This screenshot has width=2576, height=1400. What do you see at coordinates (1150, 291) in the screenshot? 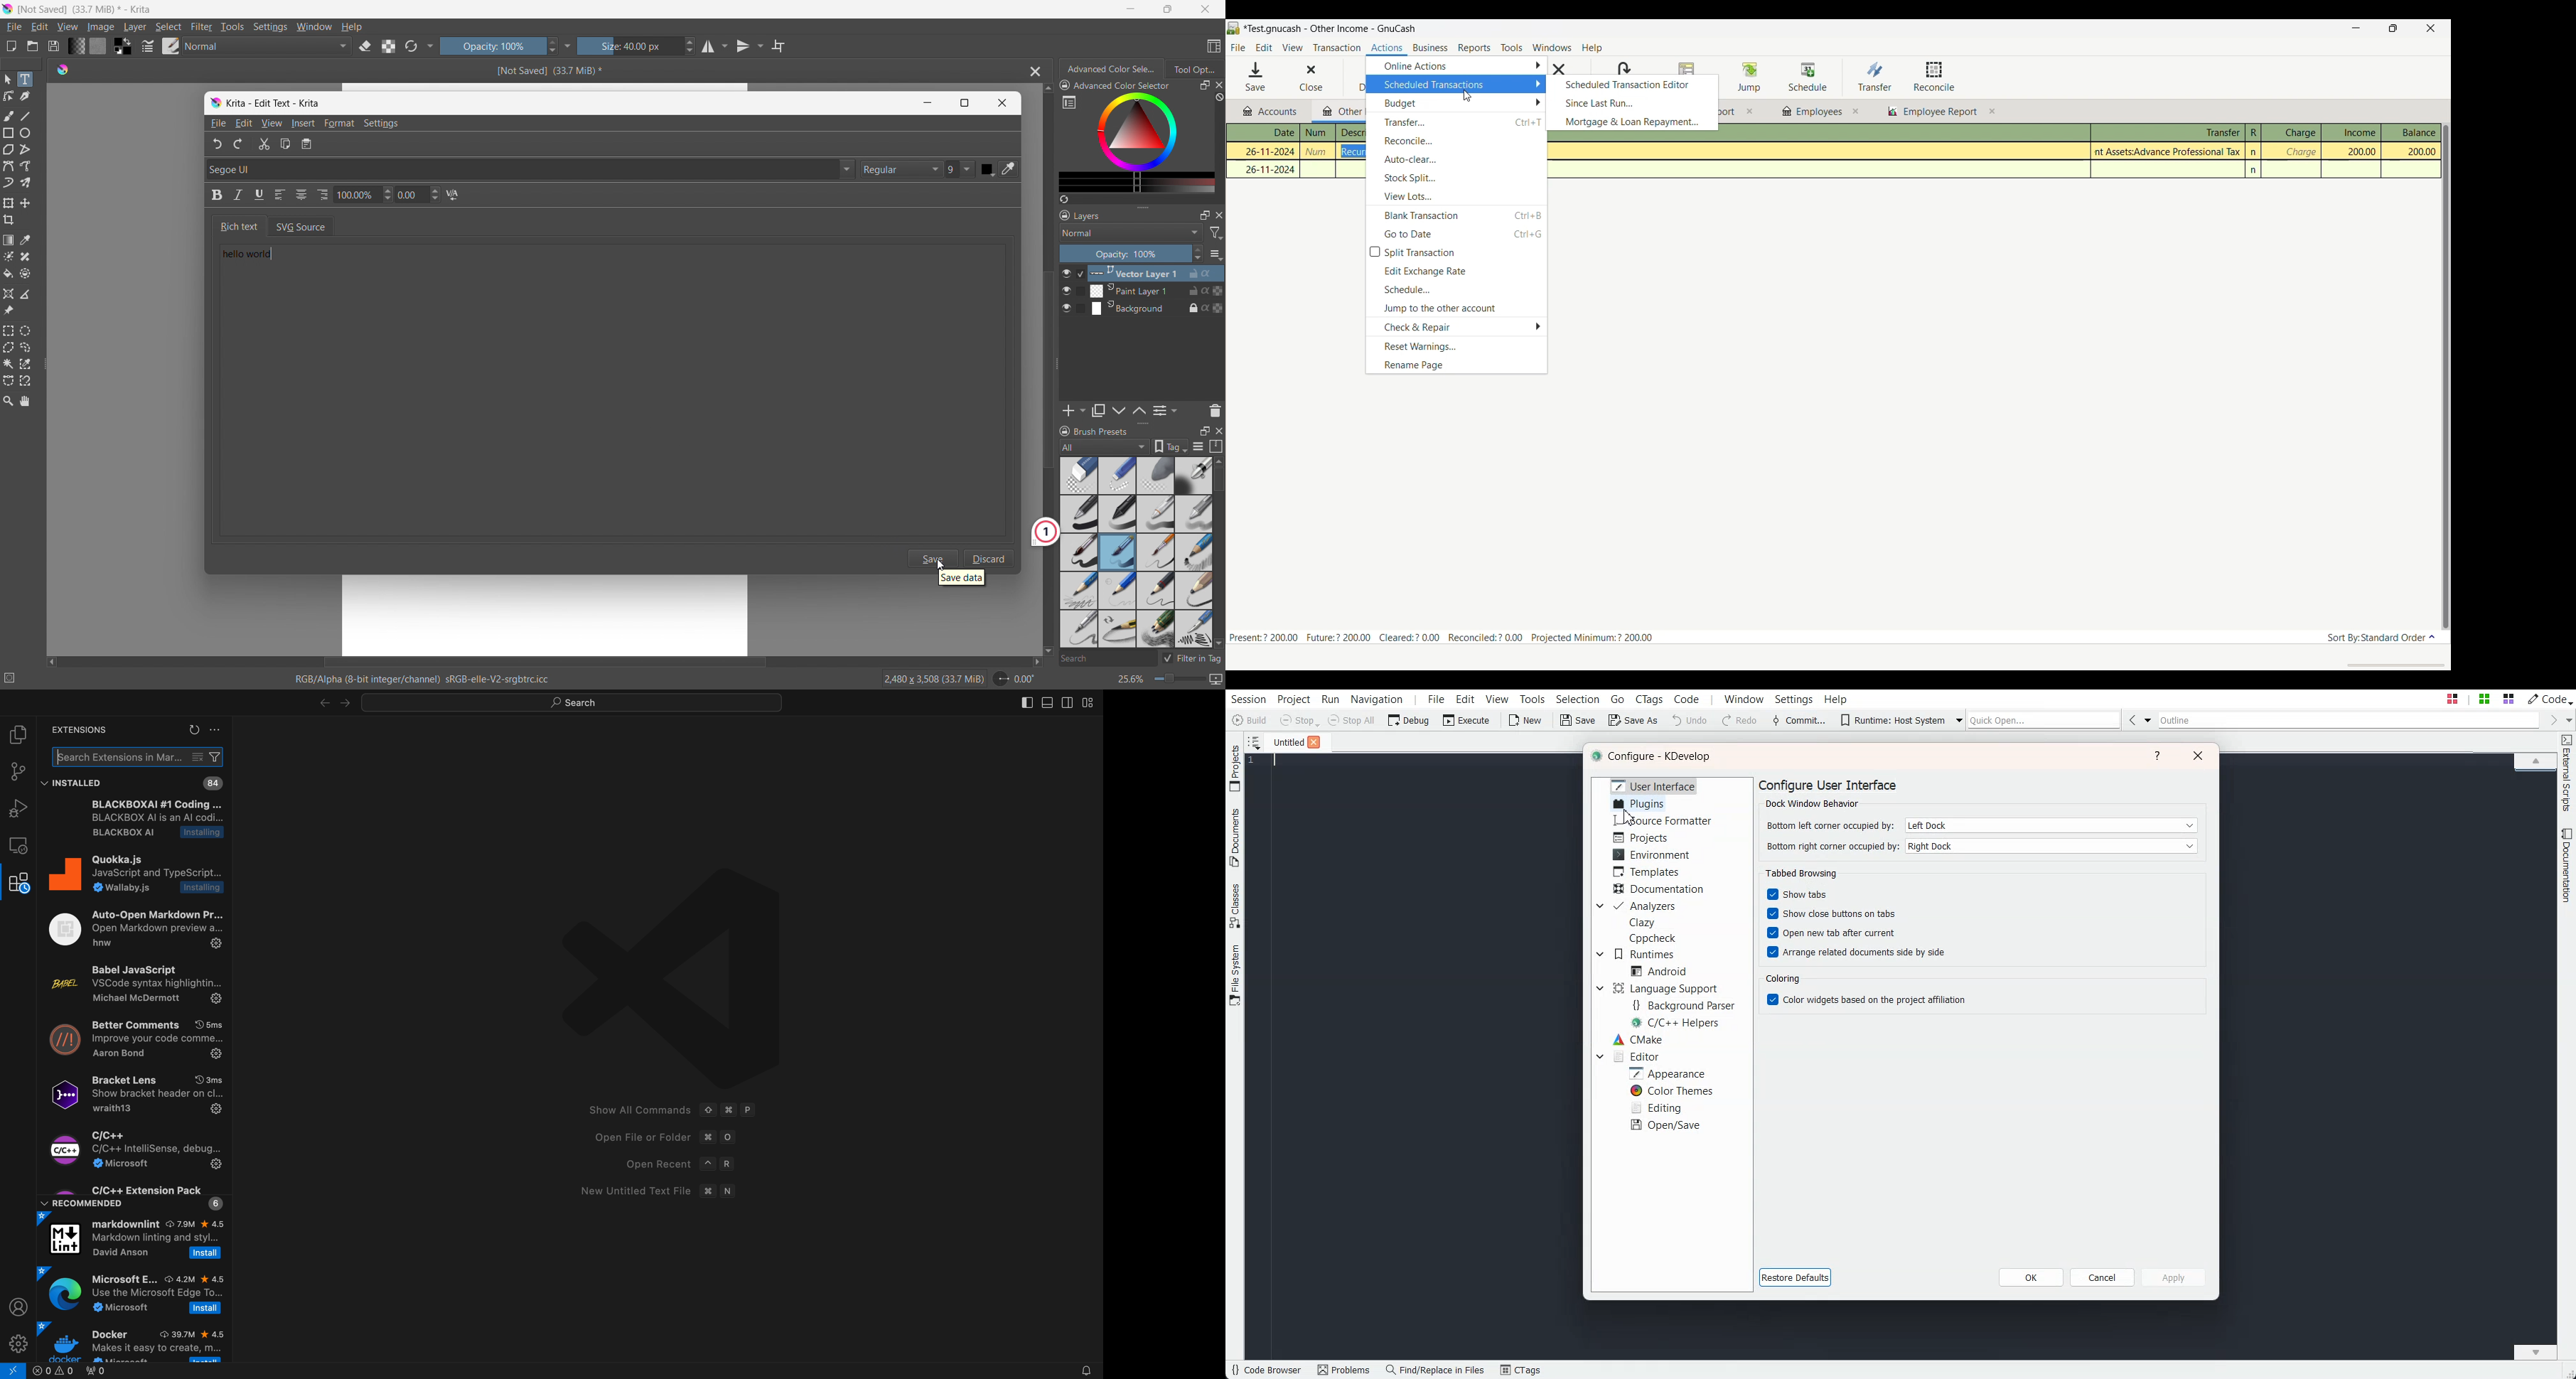
I see `Paint Layer 1` at bounding box center [1150, 291].